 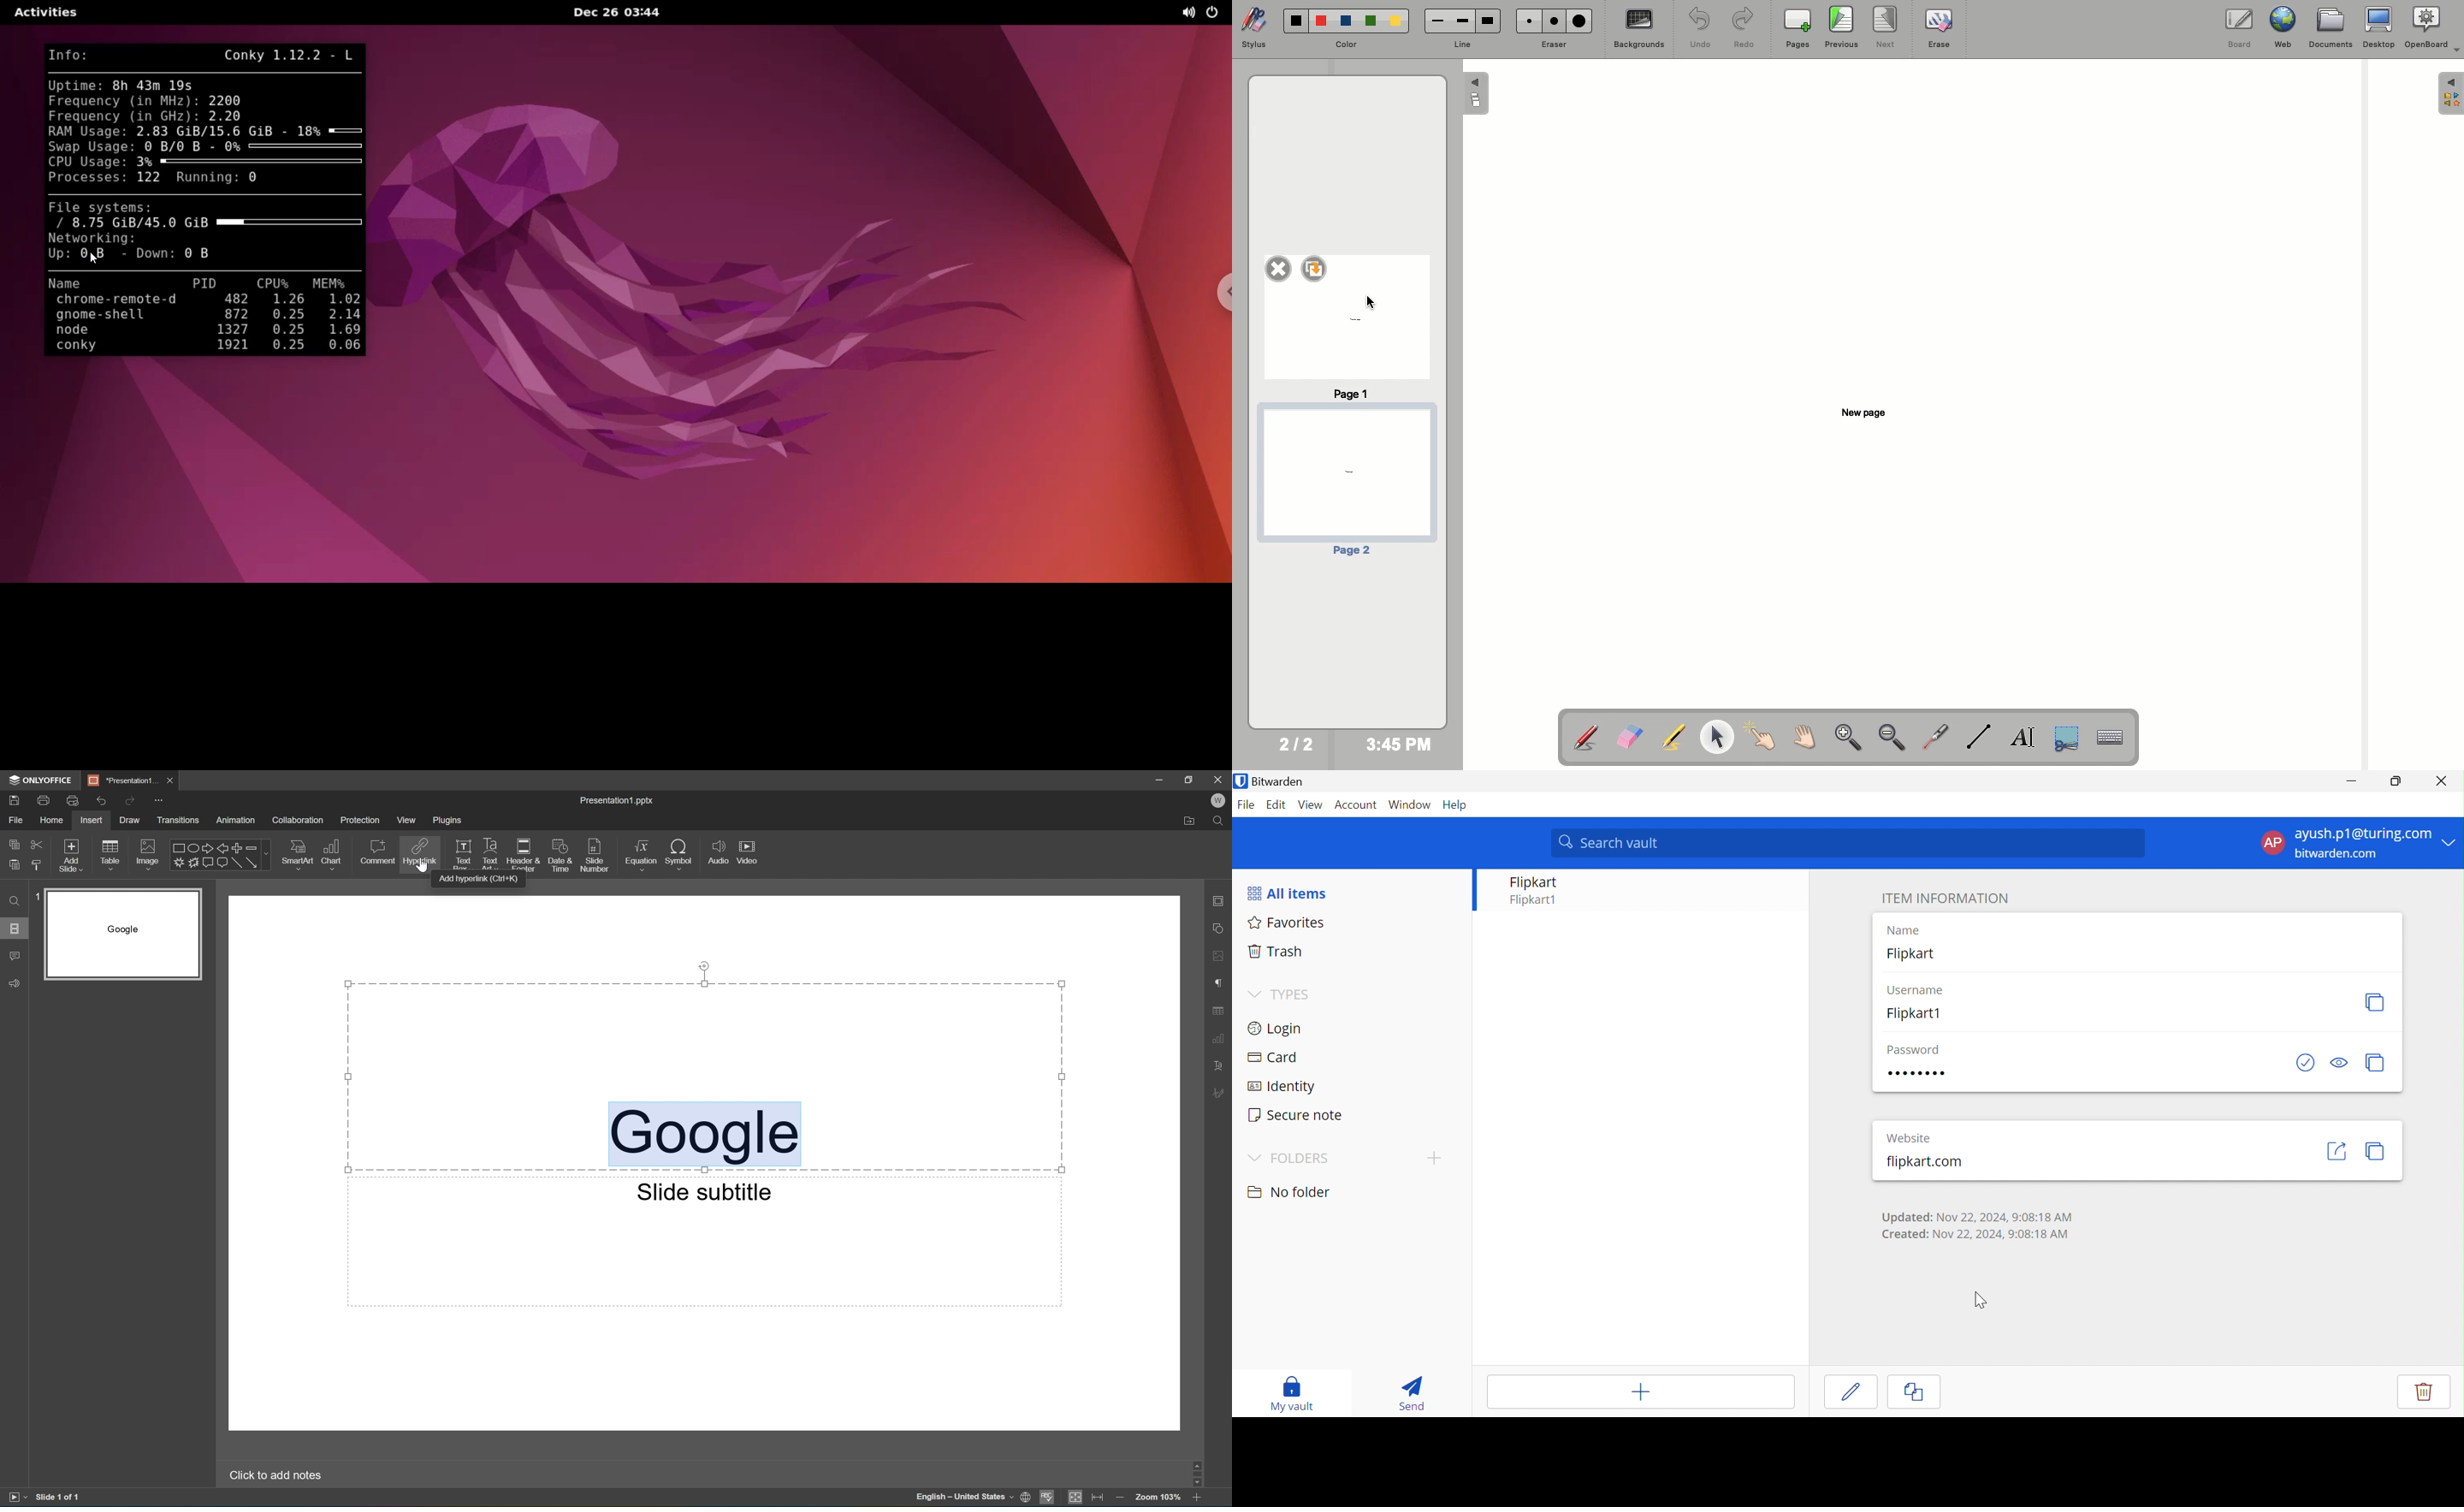 What do you see at coordinates (480, 879) in the screenshot?
I see `Add hyperlink (Ctrl+K)` at bounding box center [480, 879].